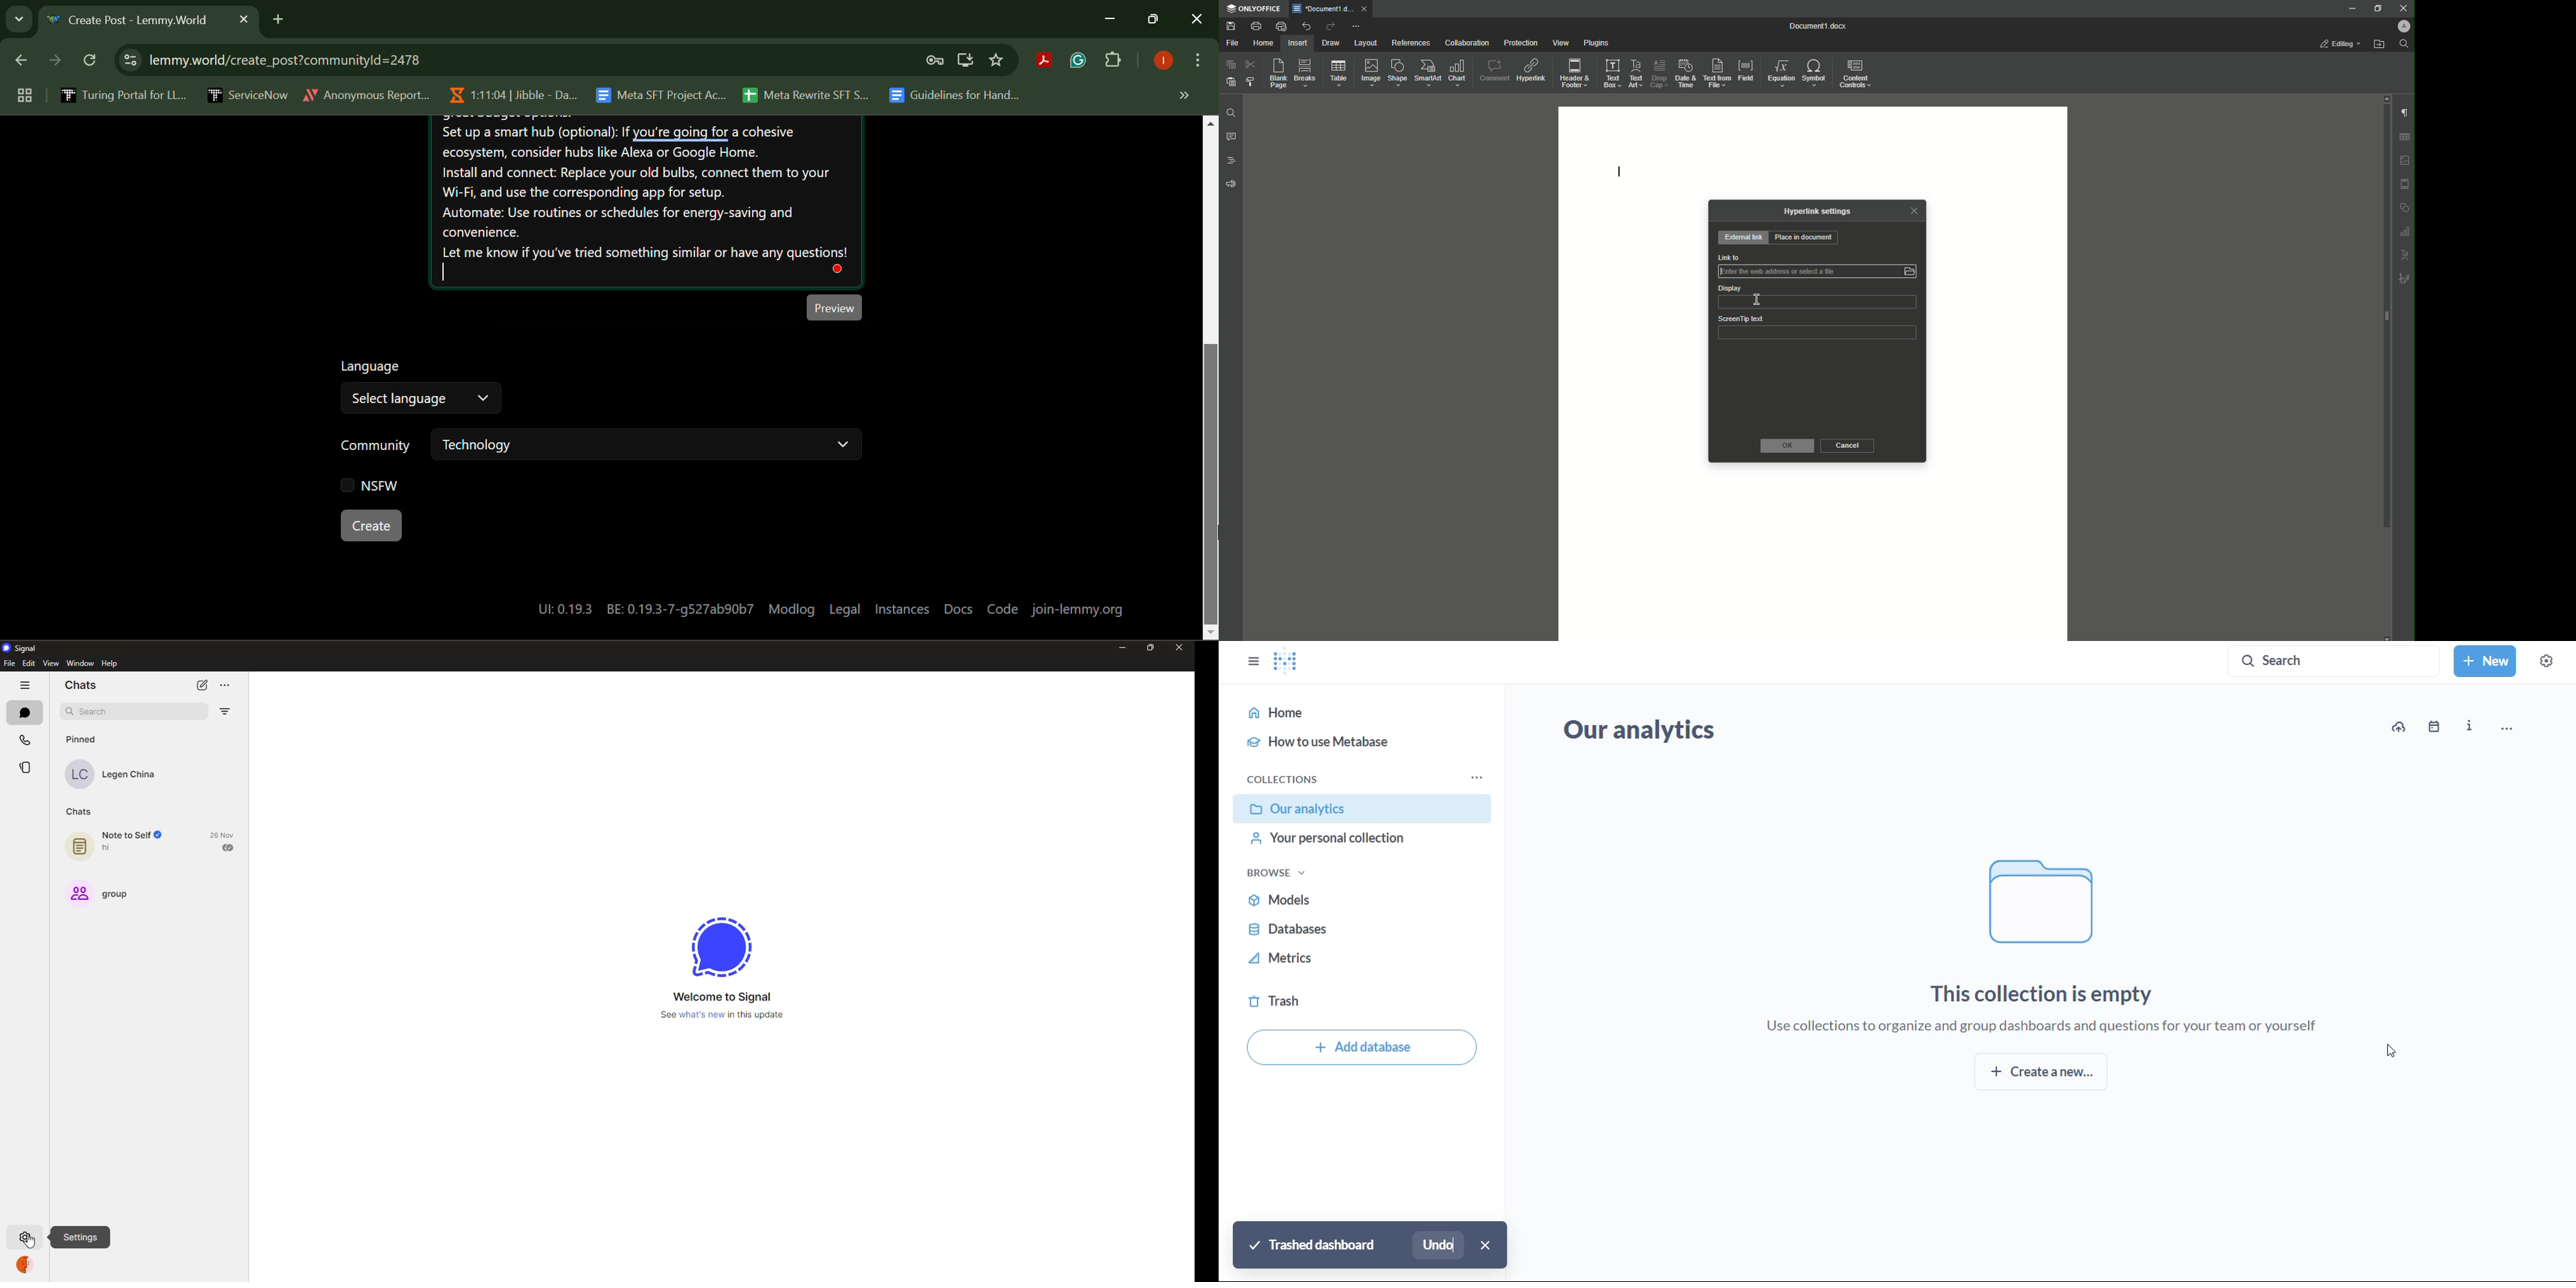  What do you see at coordinates (1112, 20) in the screenshot?
I see `Minimize Down` at bounding box center [1112, 20].